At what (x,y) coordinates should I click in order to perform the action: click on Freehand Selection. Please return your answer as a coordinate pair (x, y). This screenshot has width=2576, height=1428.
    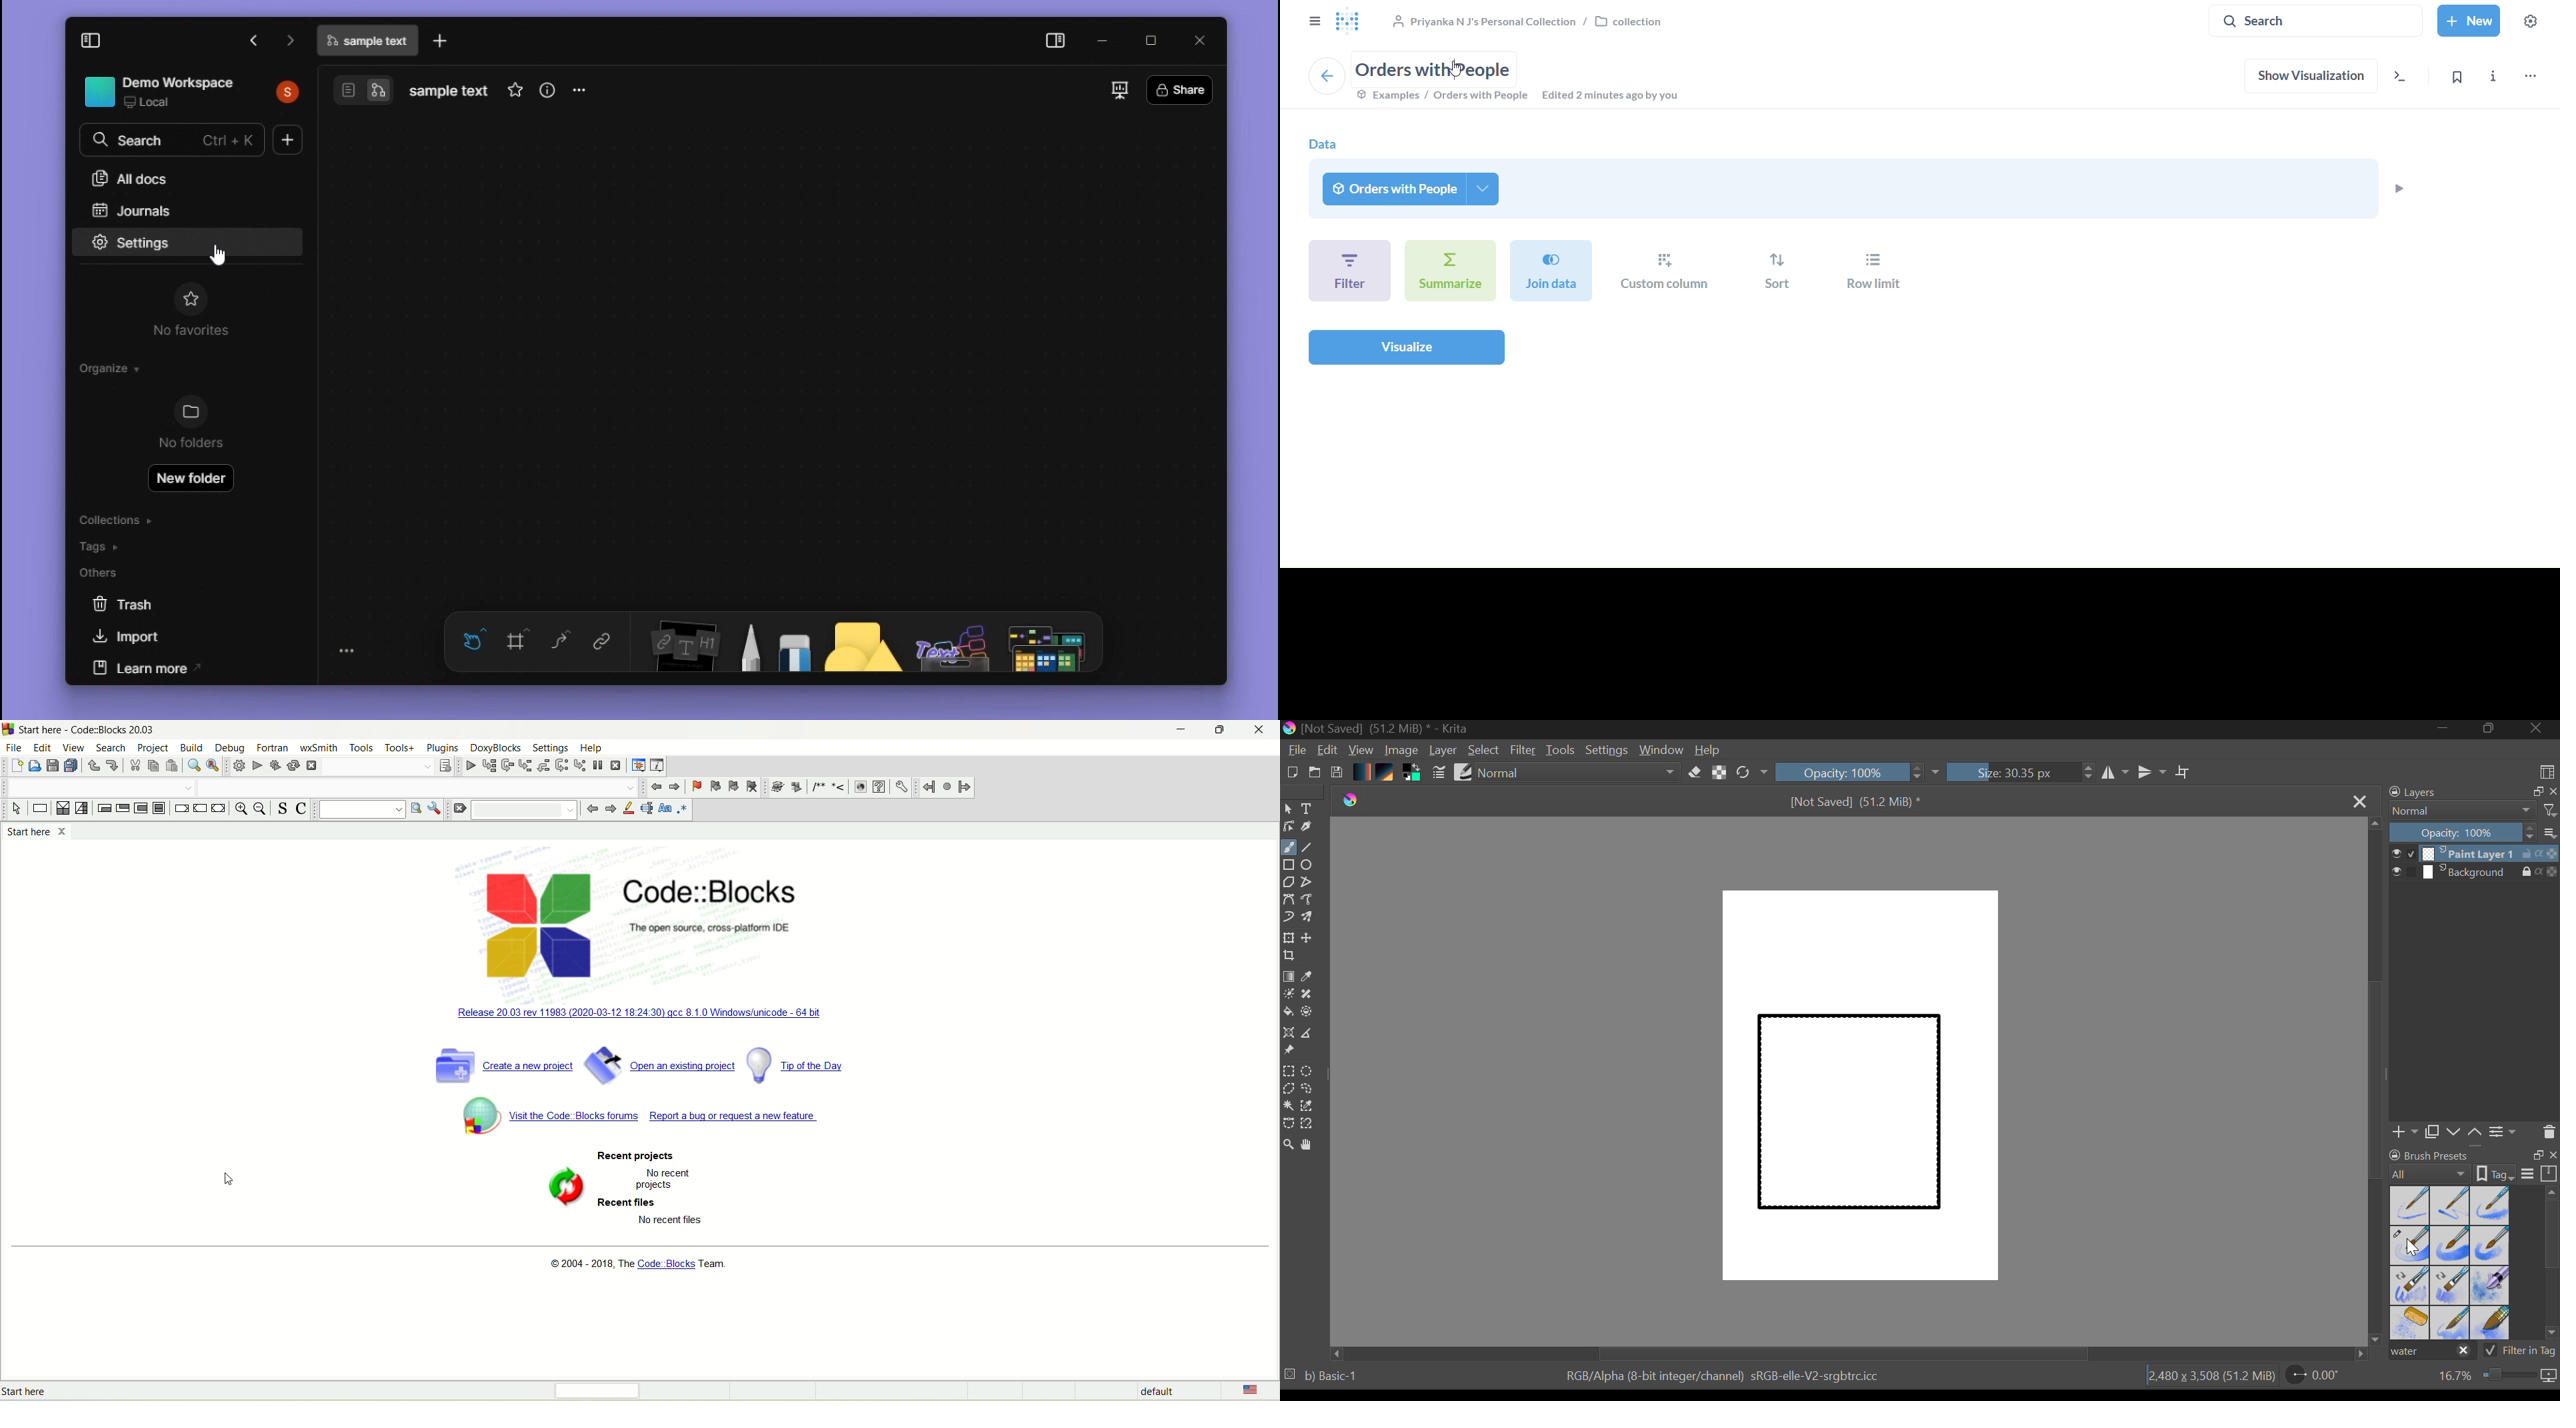
    Looking at the image, I should click on (1307, 1091).